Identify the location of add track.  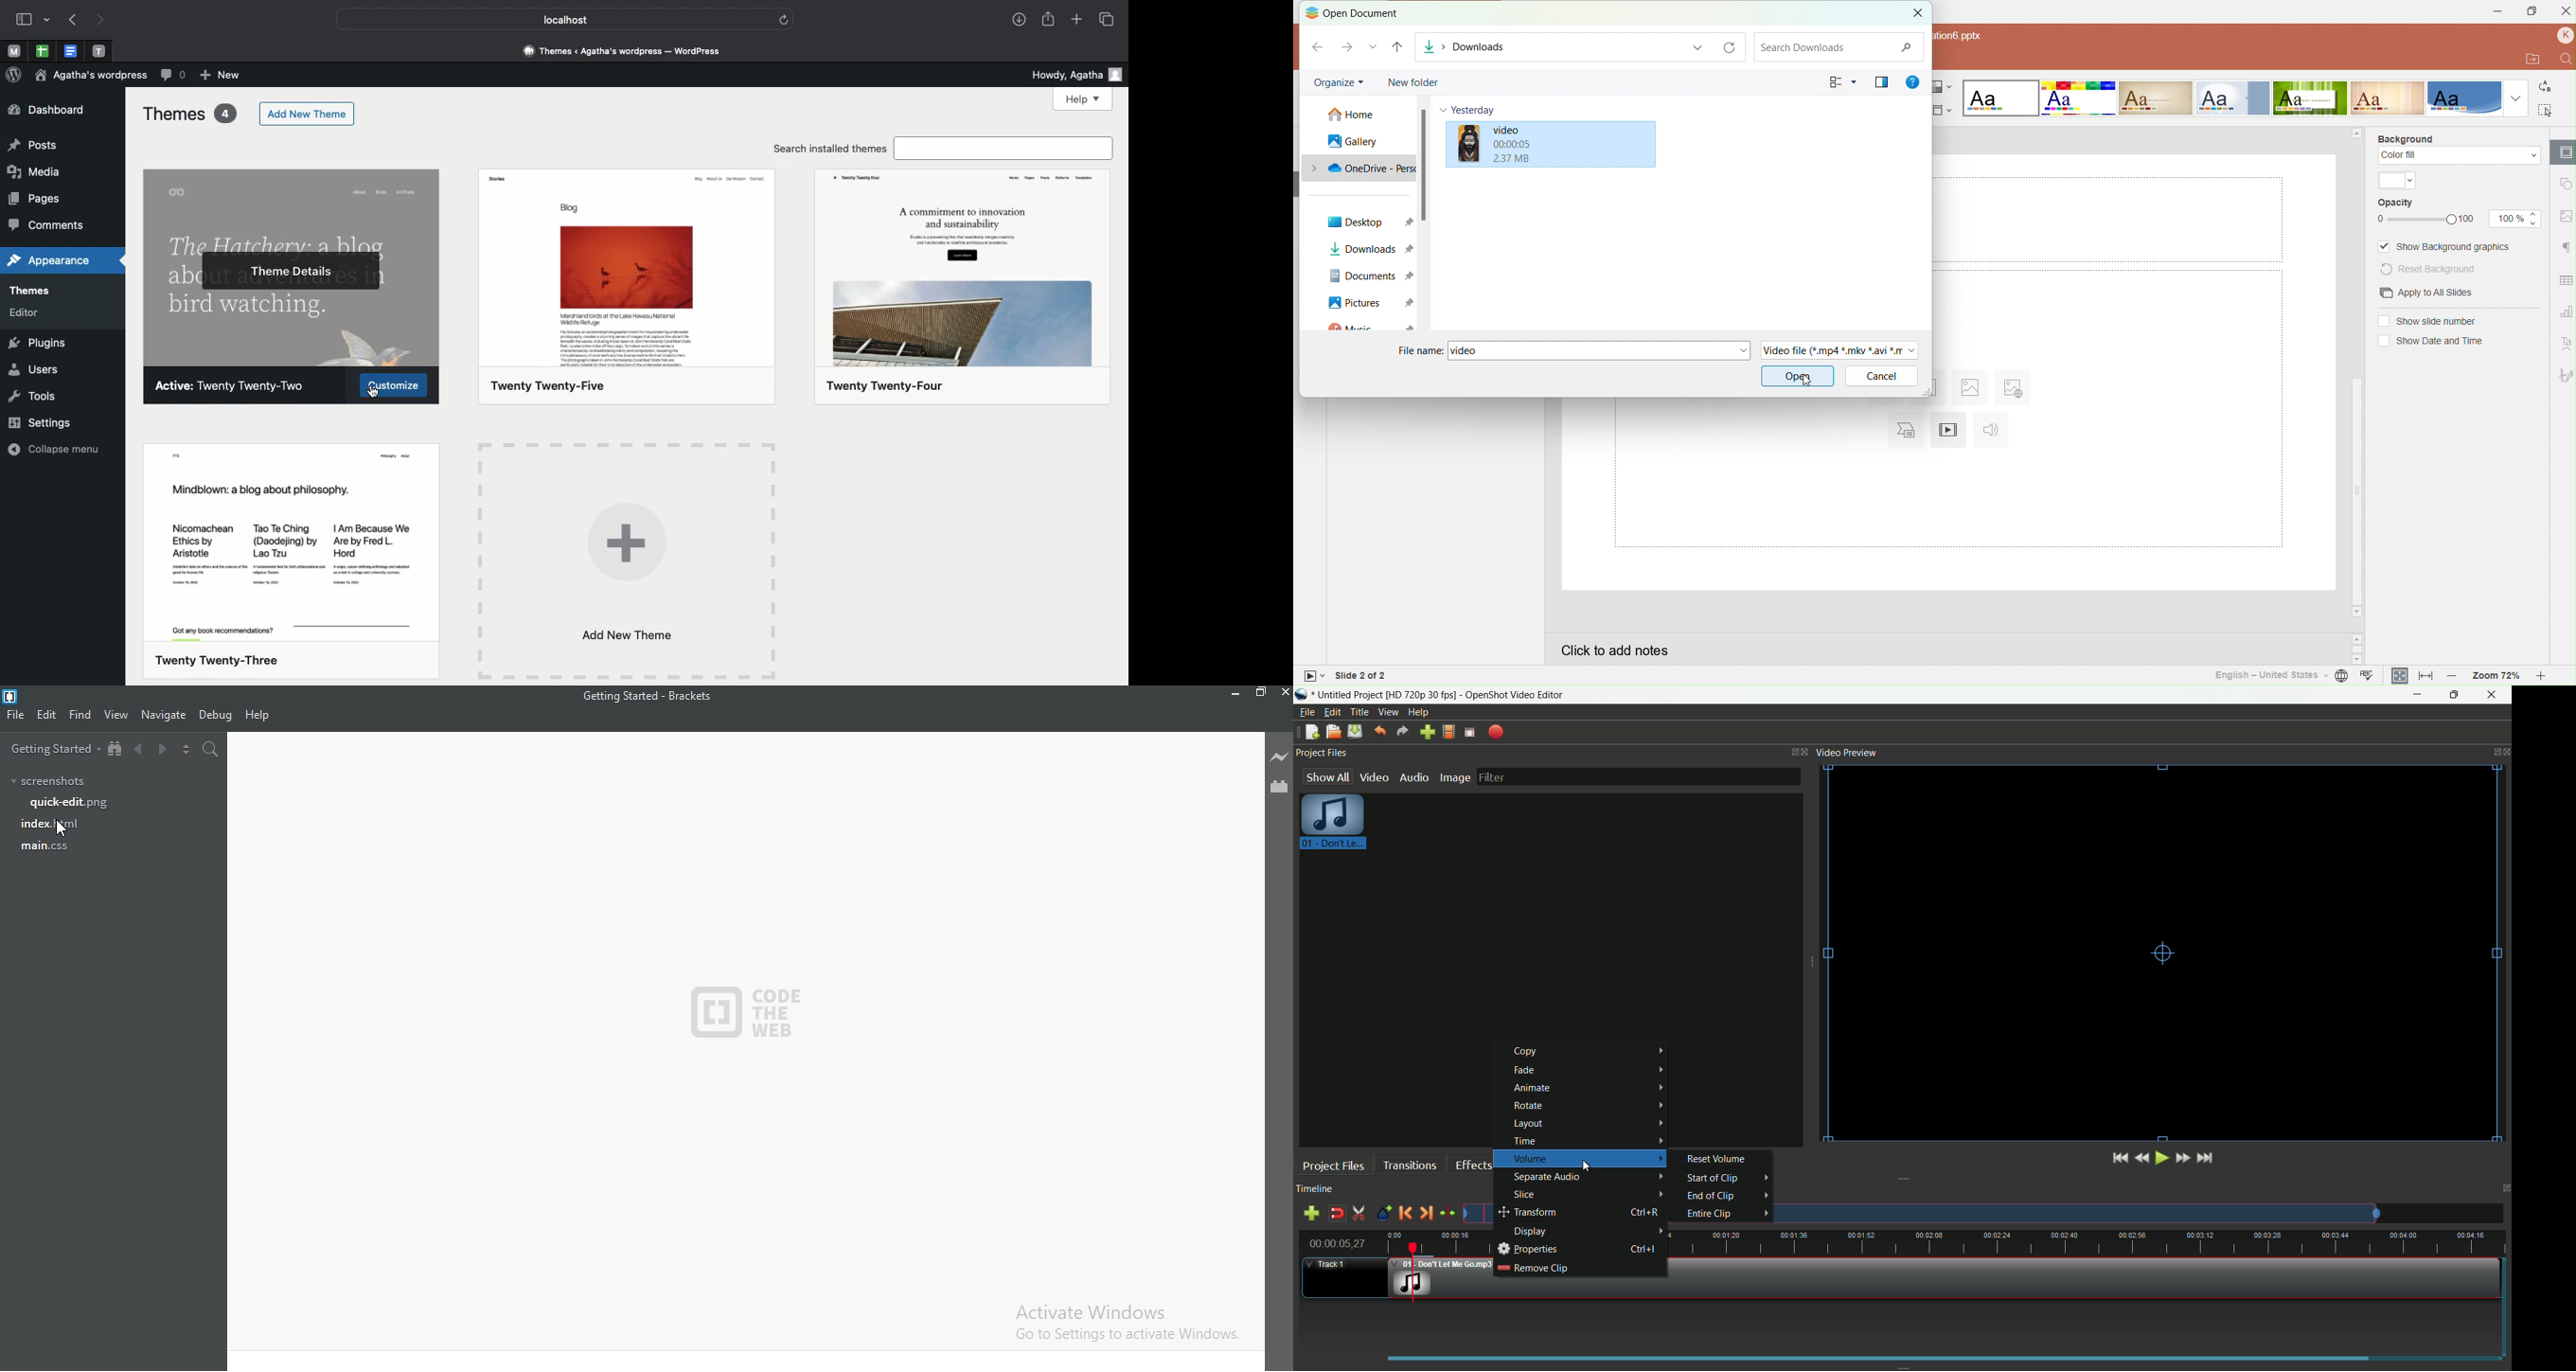
(1311, 1213).